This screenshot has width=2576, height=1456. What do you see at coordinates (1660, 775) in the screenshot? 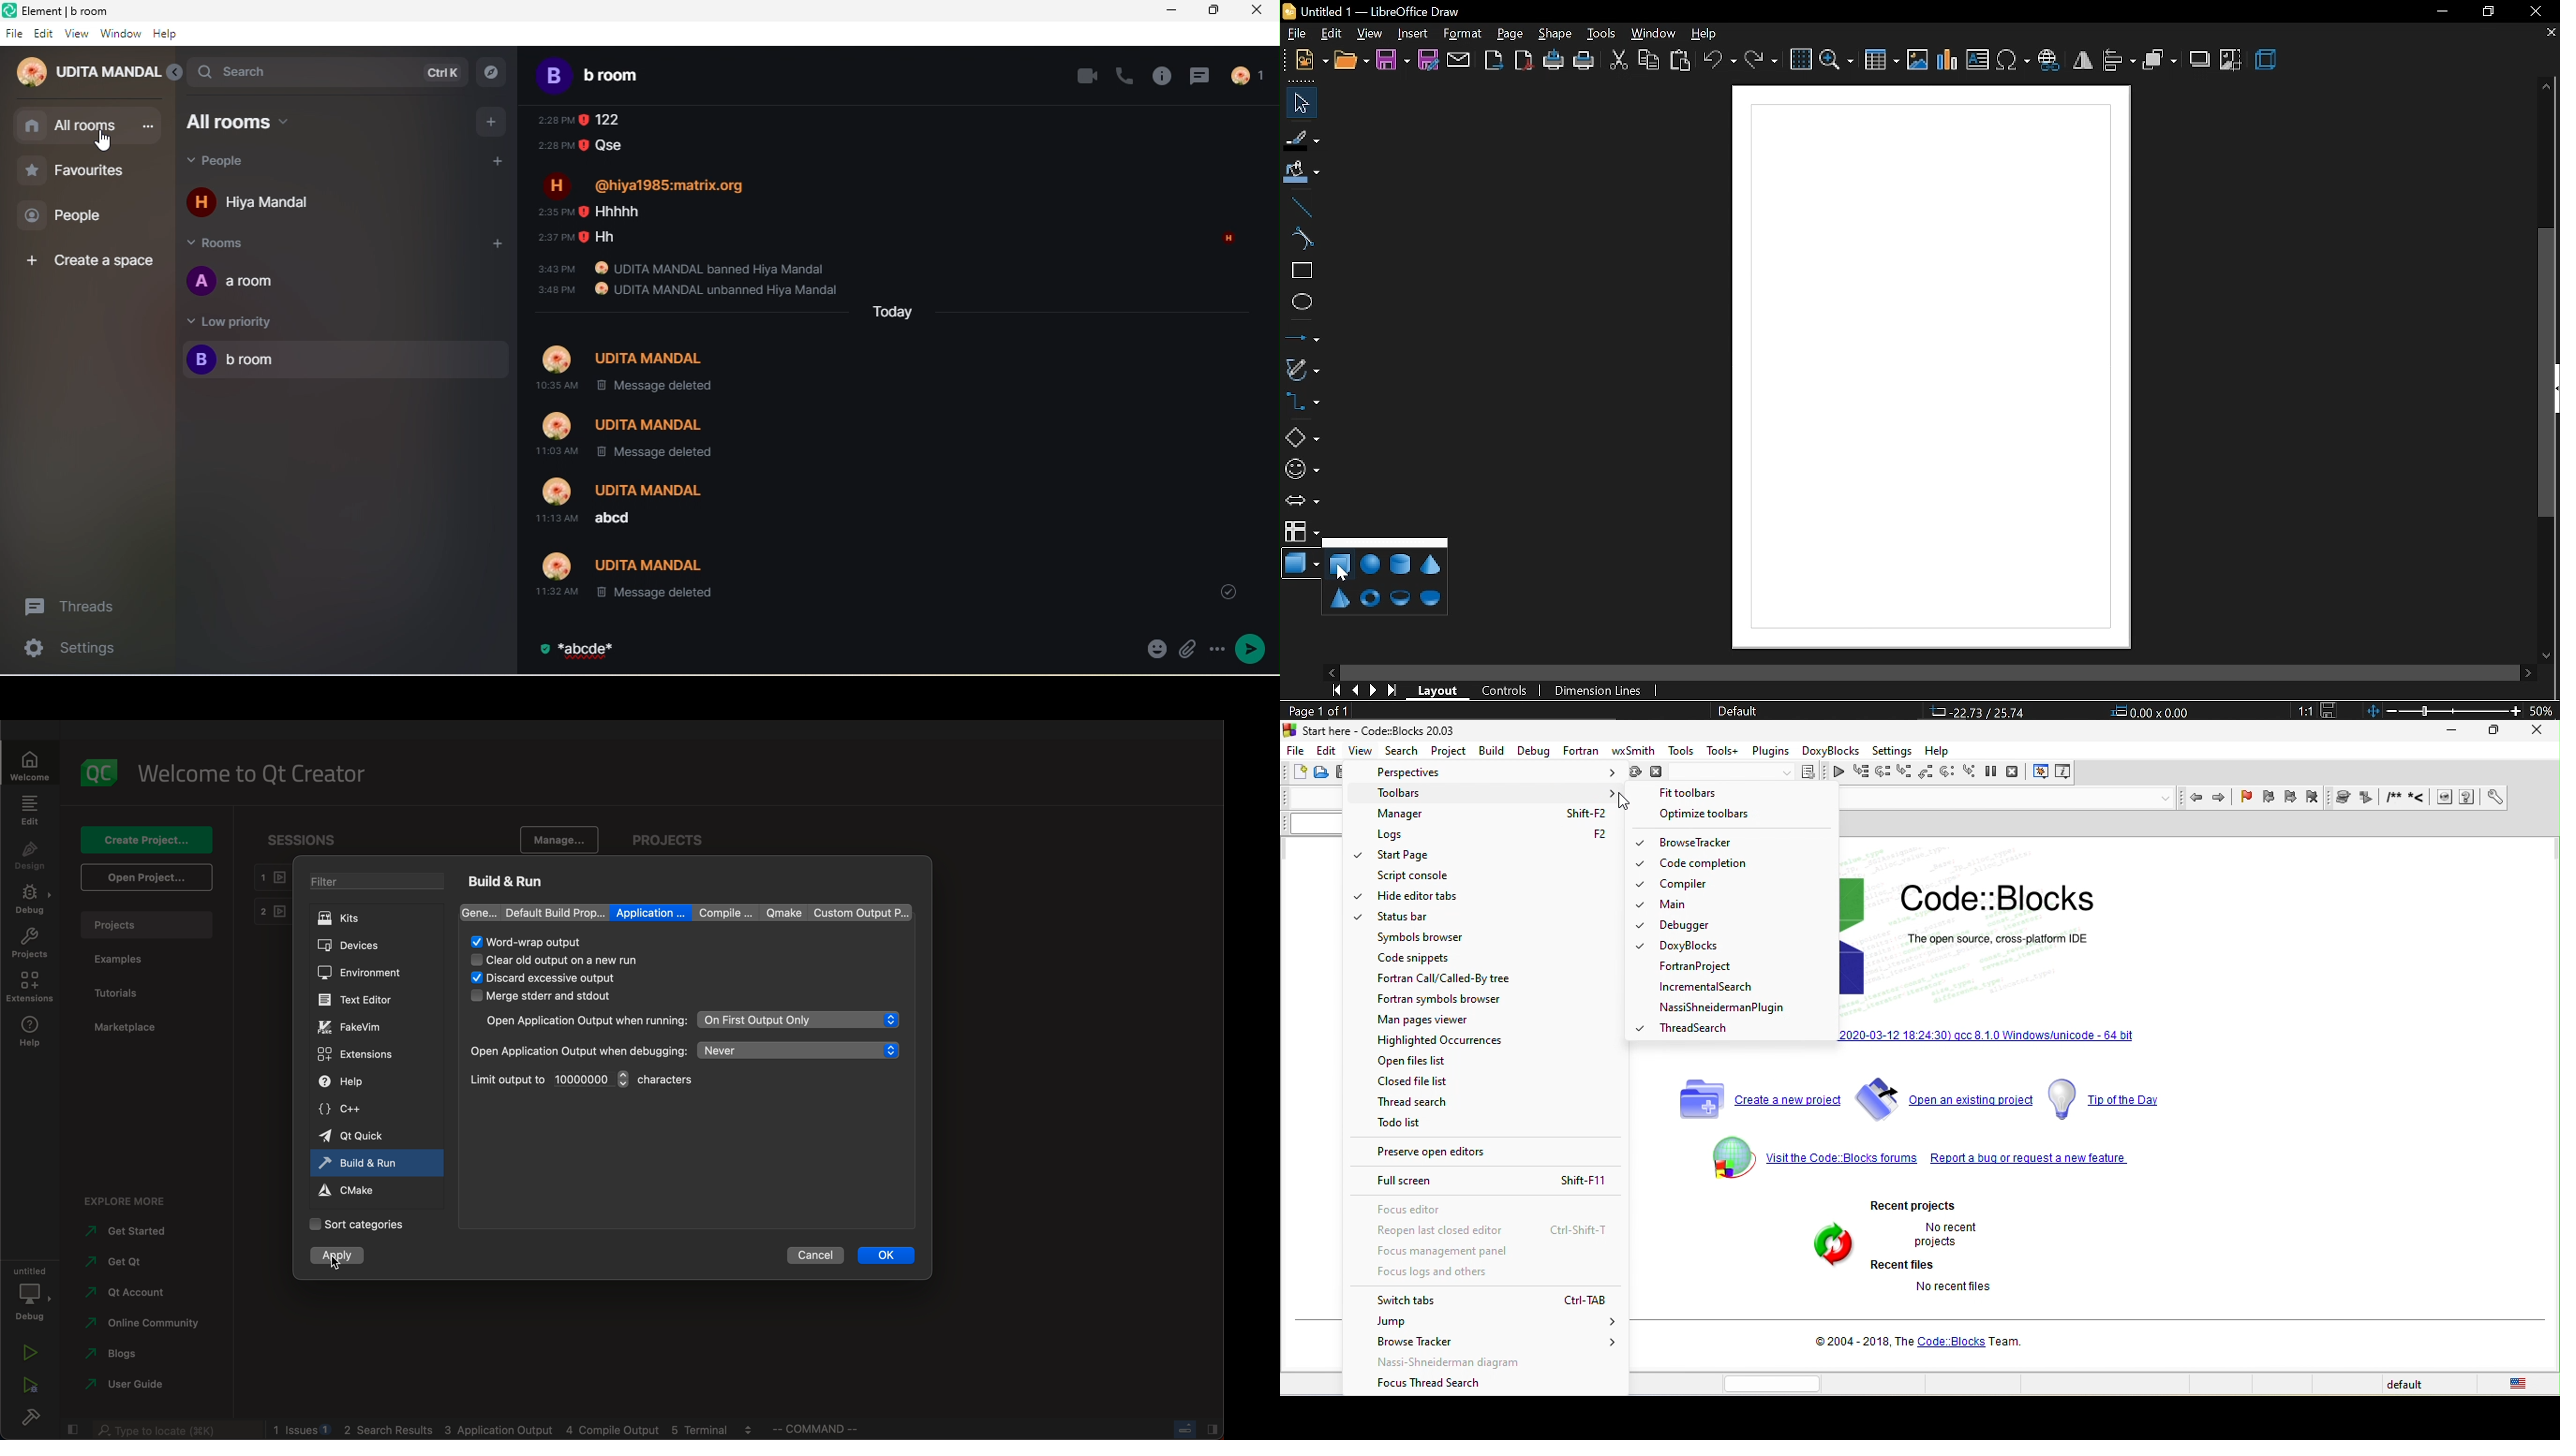
I see `abrot` at bounding box center [1660, 775].